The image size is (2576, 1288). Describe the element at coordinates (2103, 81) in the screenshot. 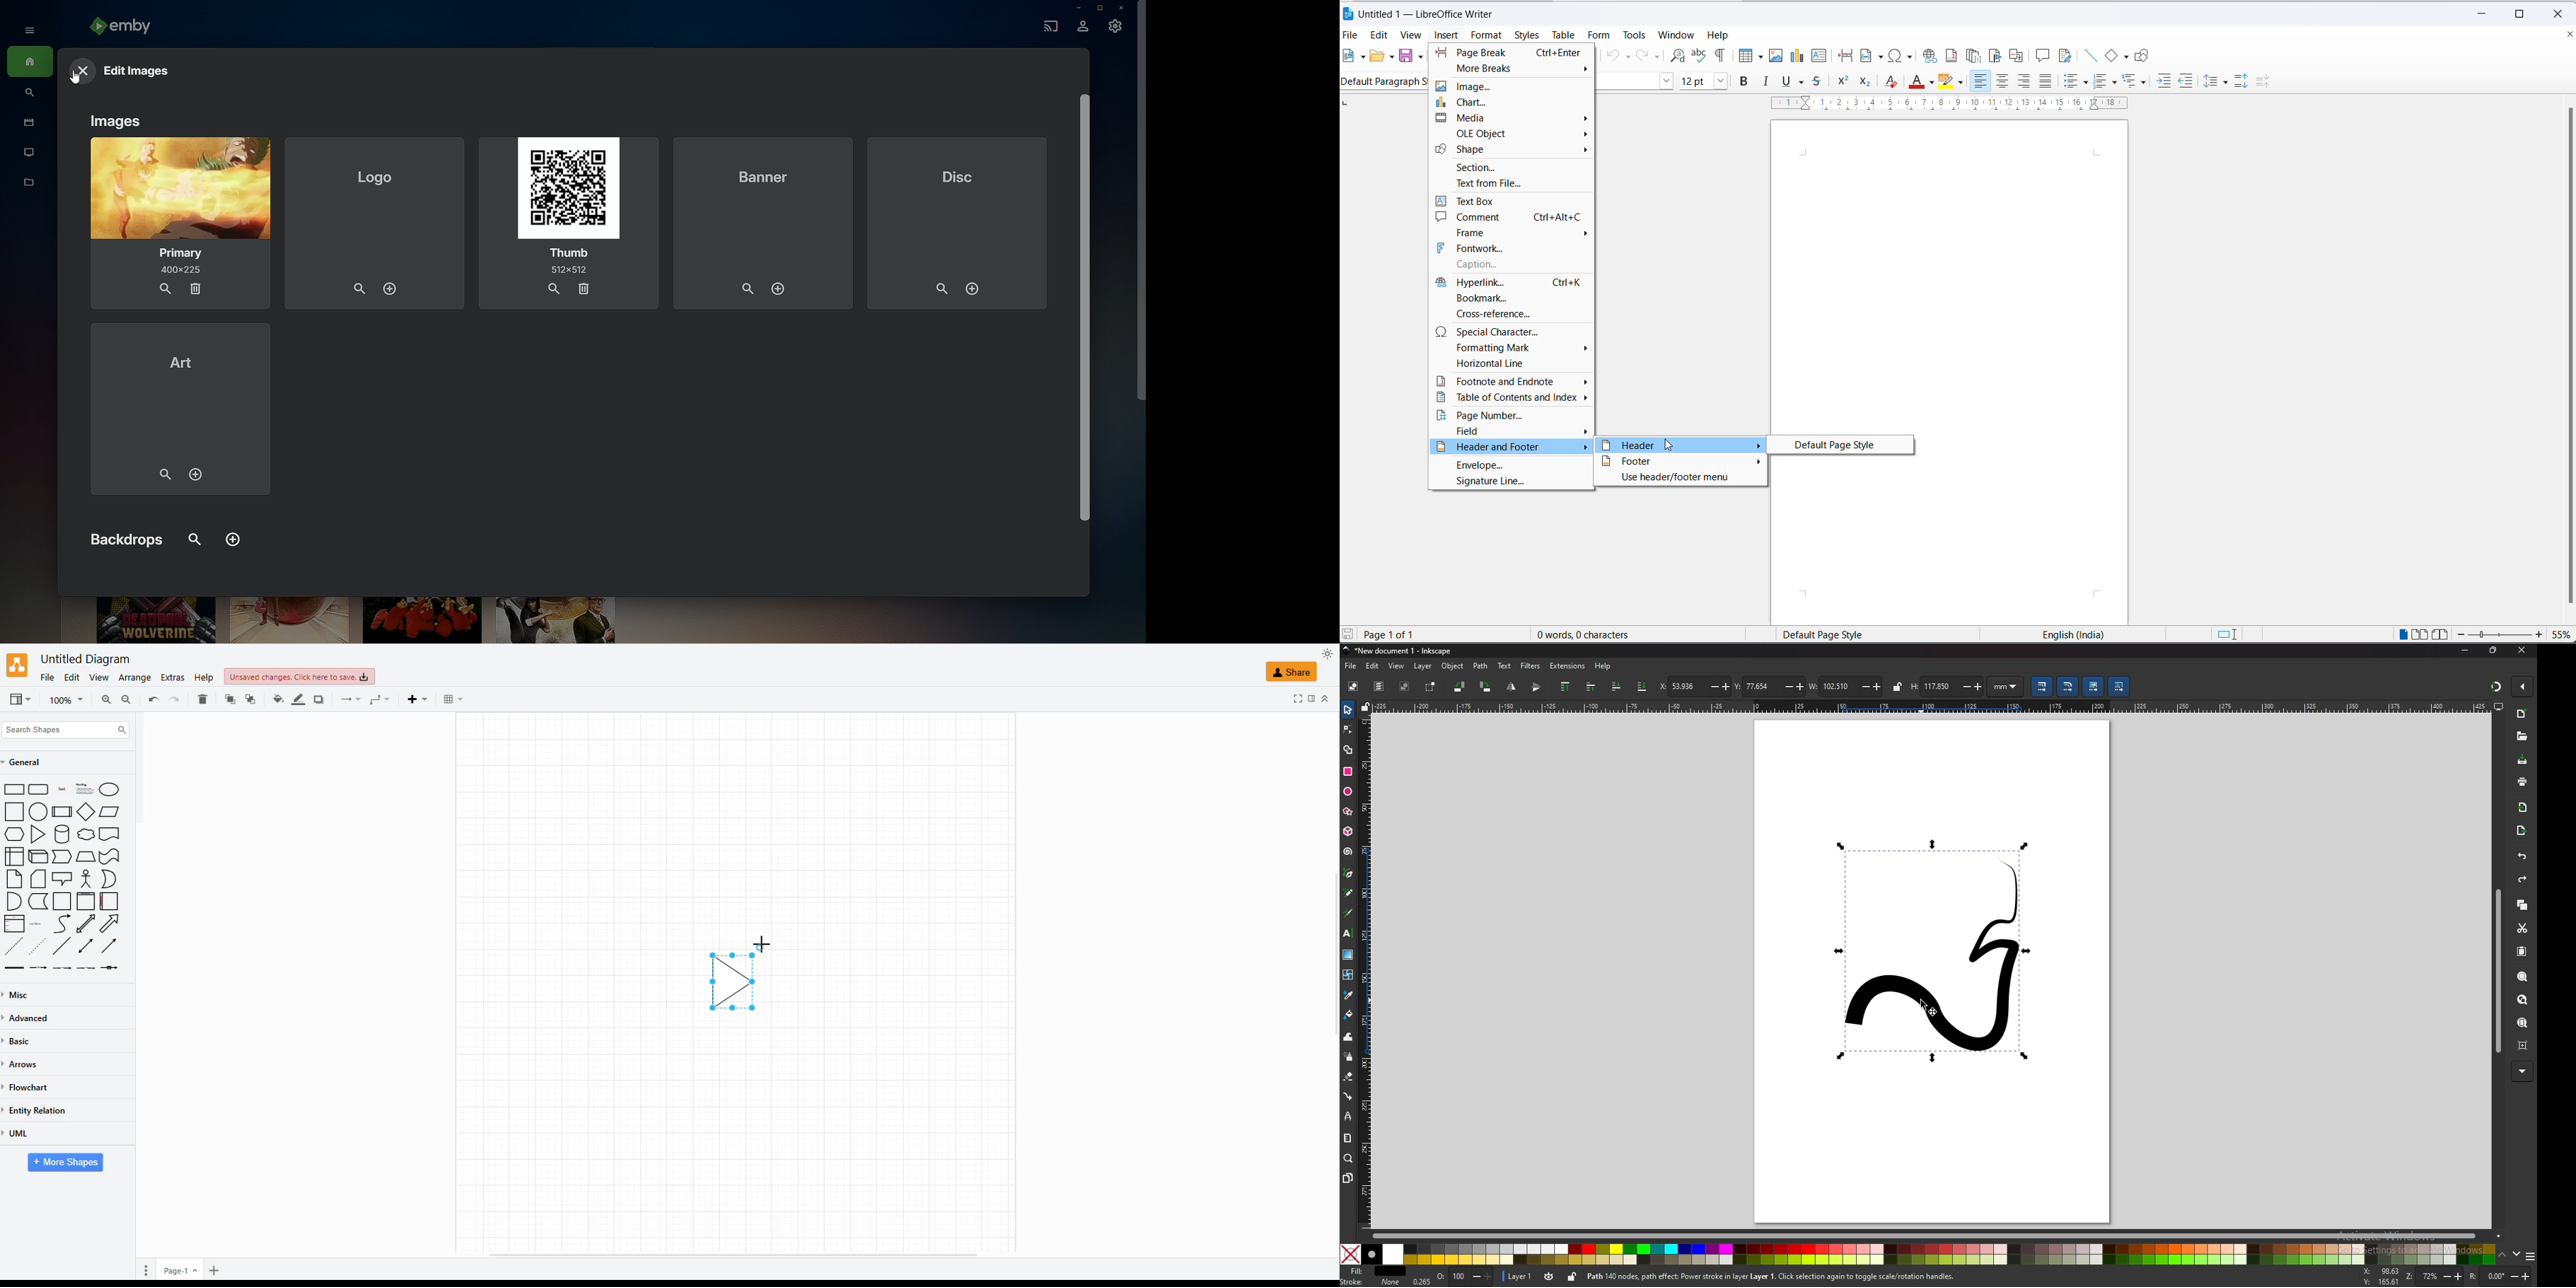

I see `toggle ordered list` at that location.